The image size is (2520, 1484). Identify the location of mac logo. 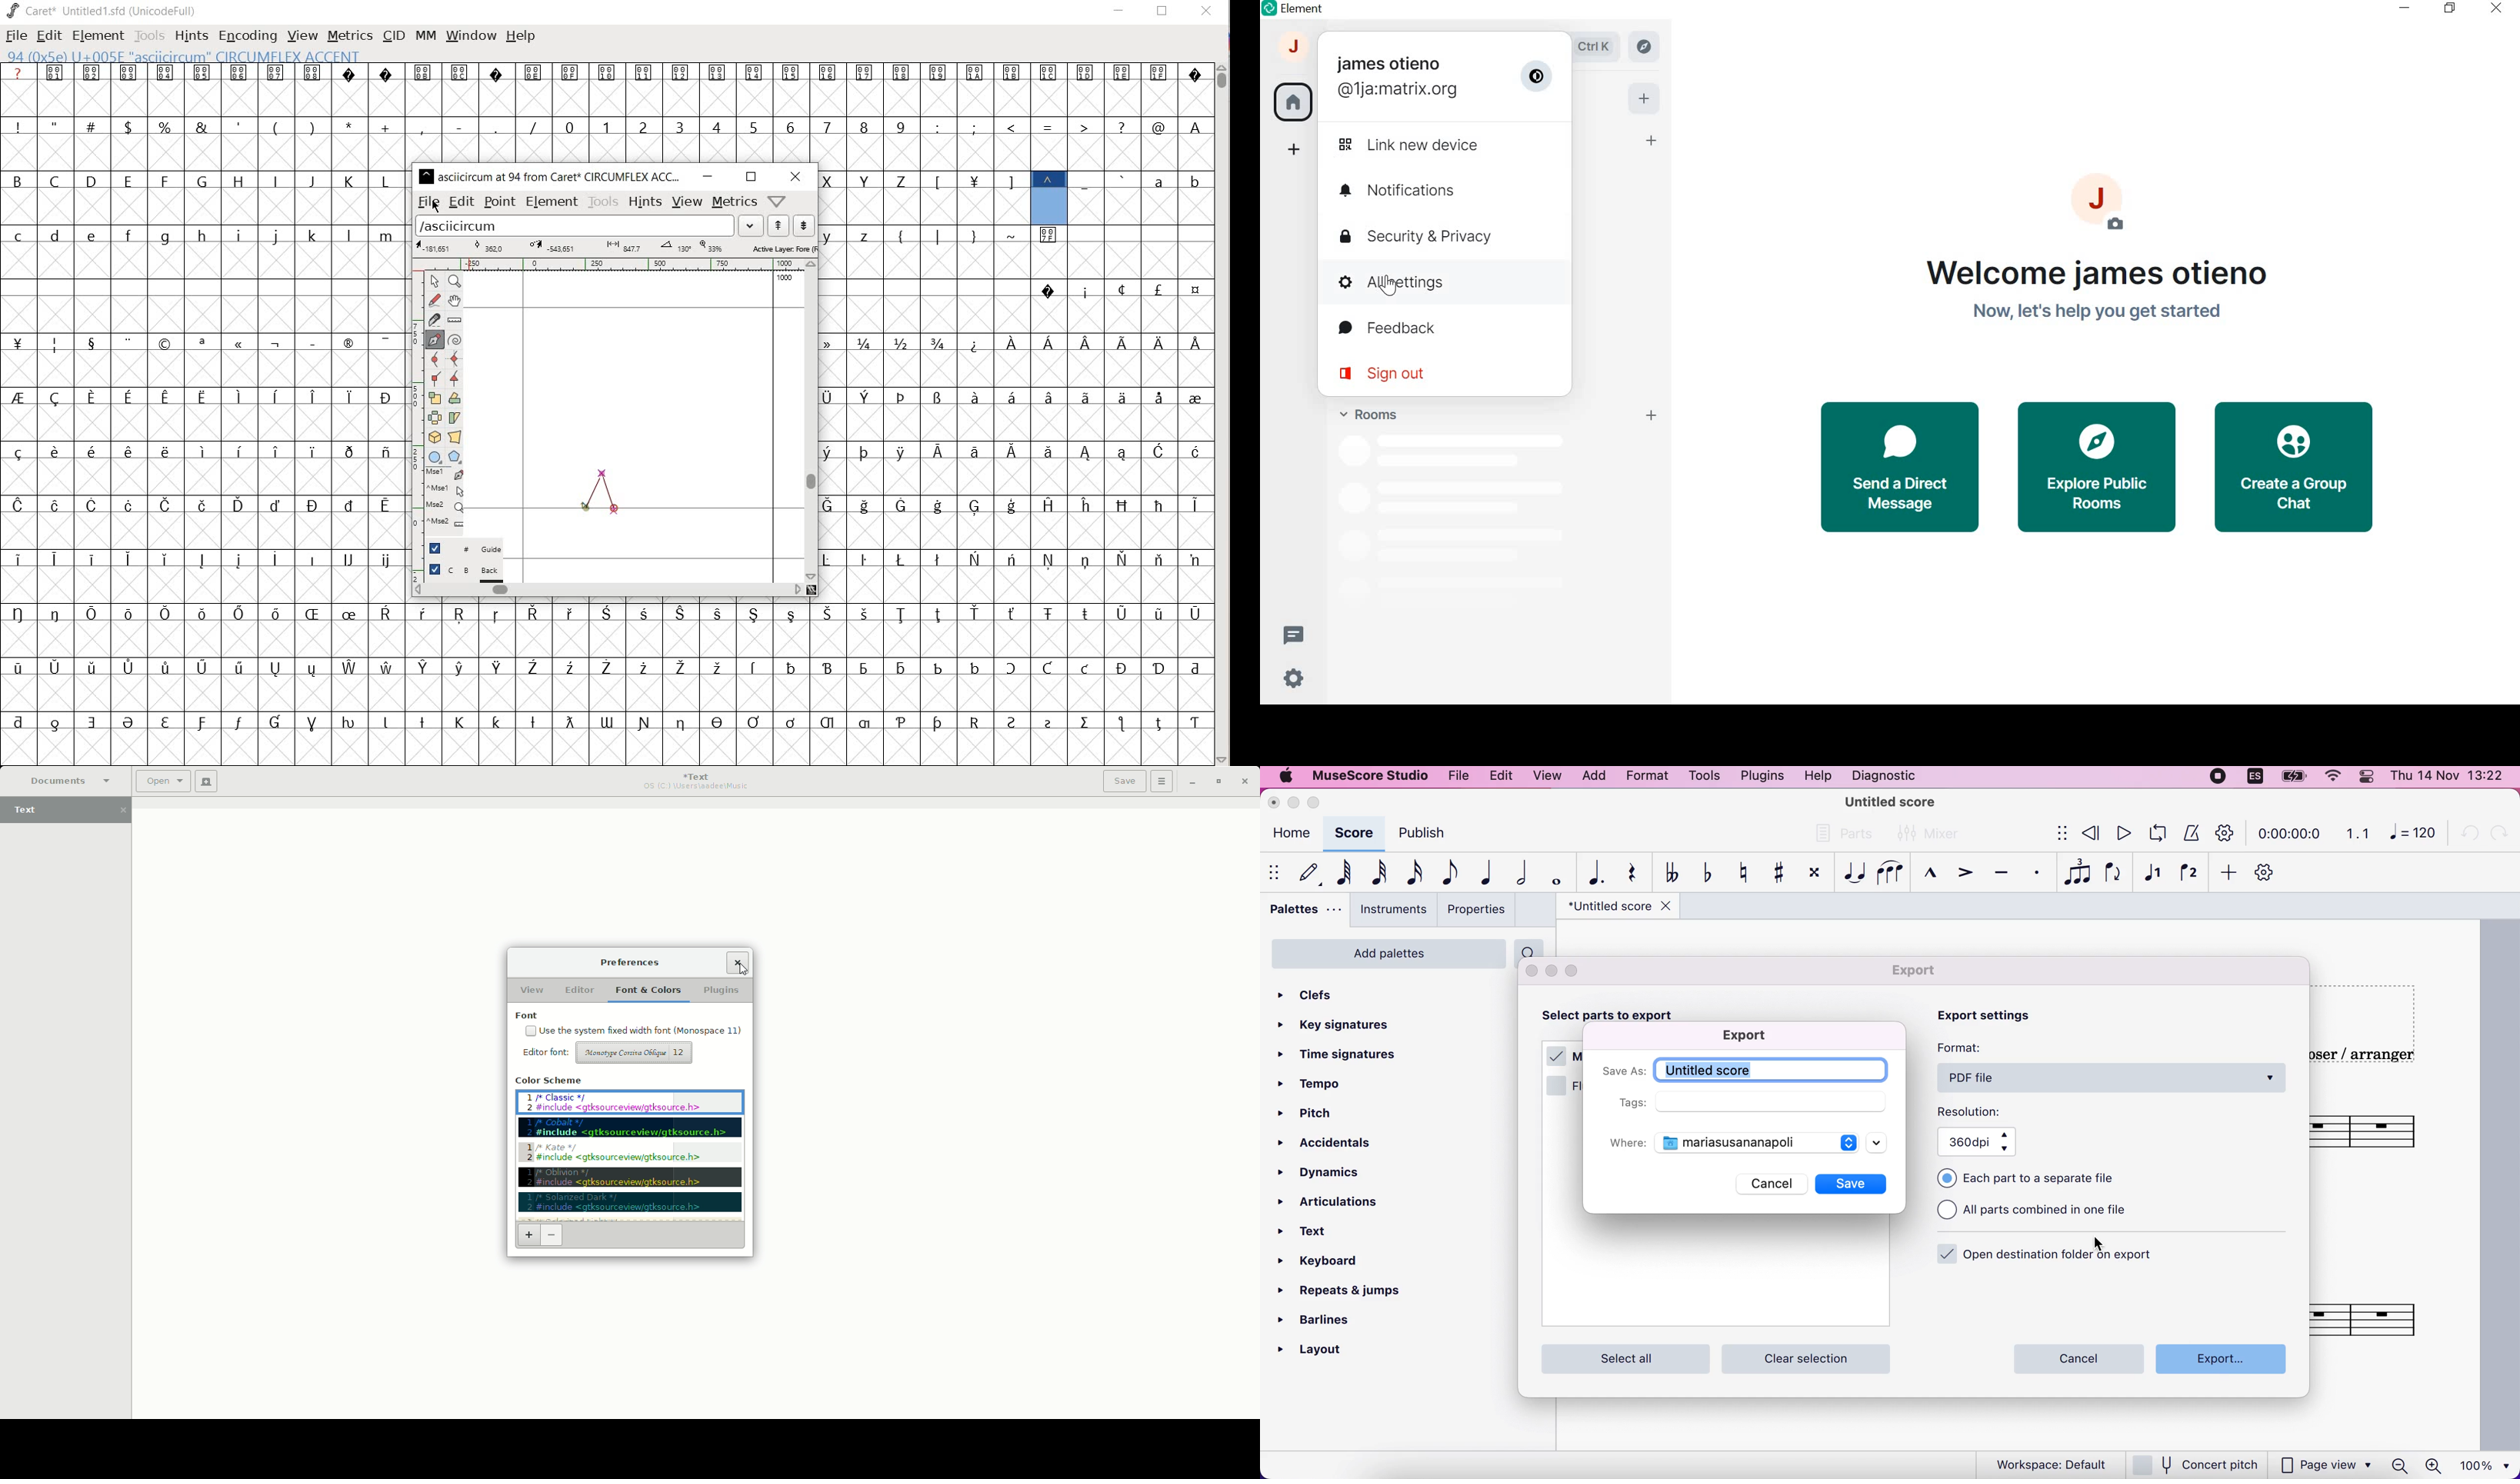
(1285, 777).